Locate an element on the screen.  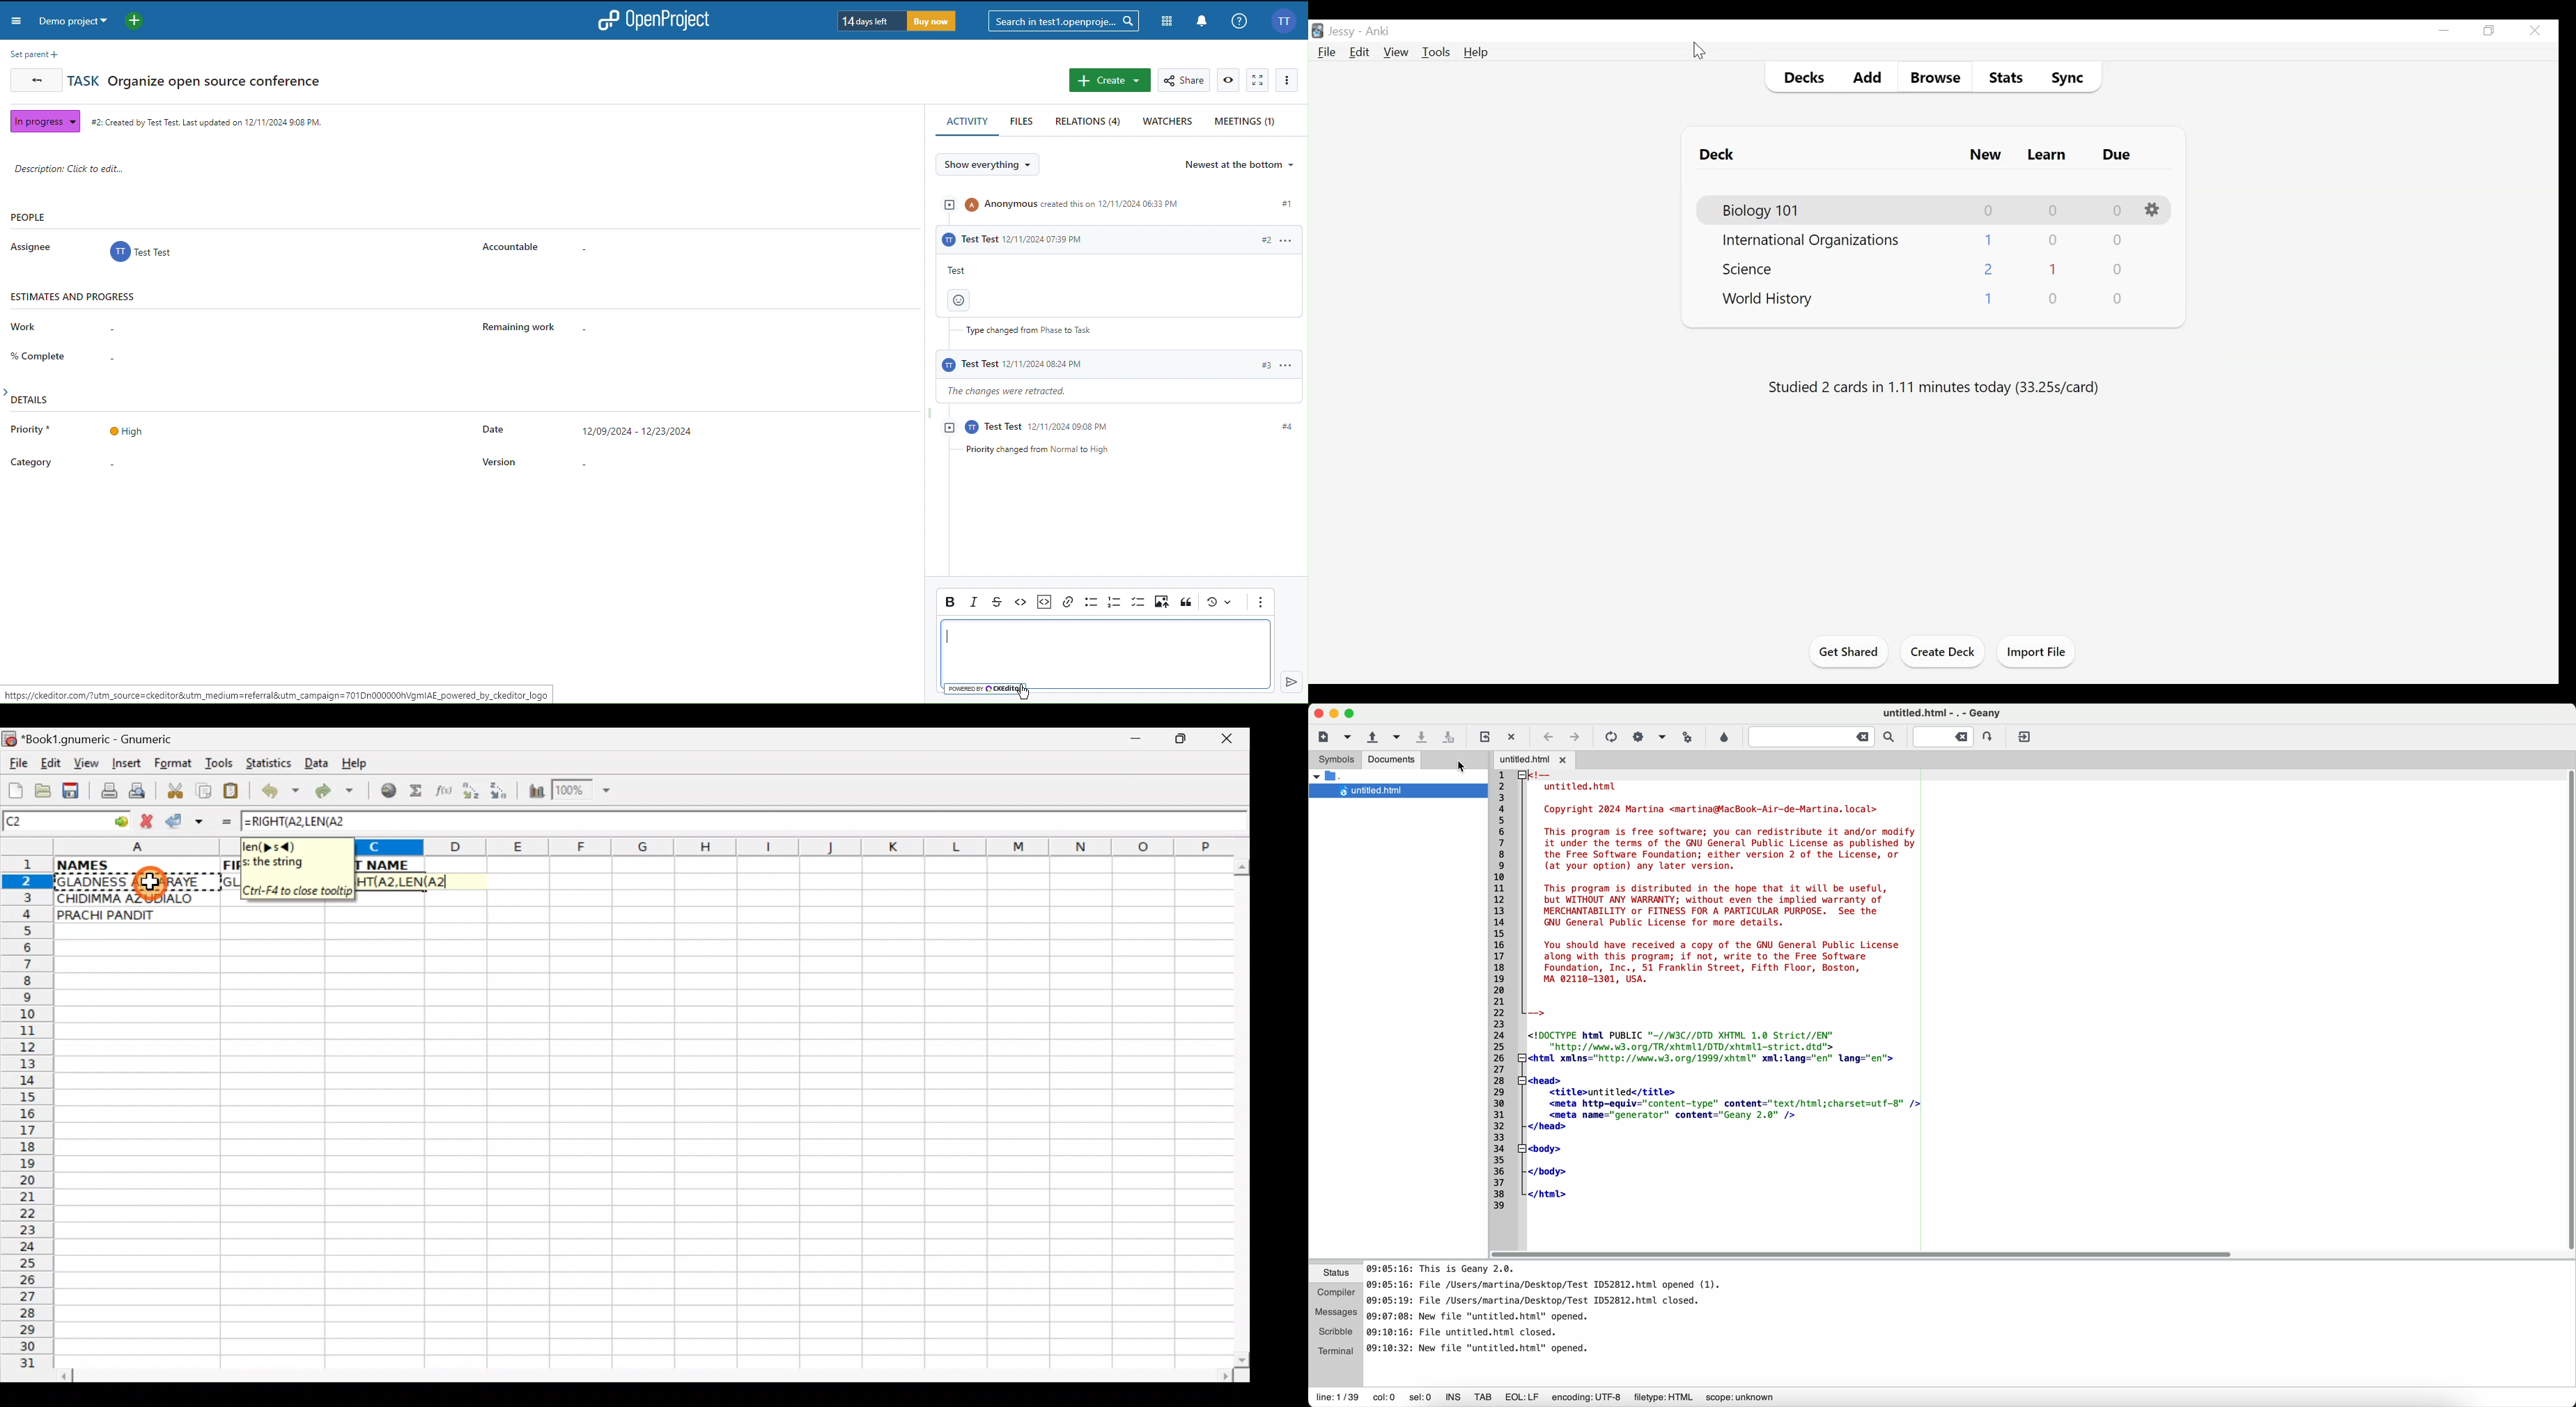
Set Parent is located at coordinates (31, 54).